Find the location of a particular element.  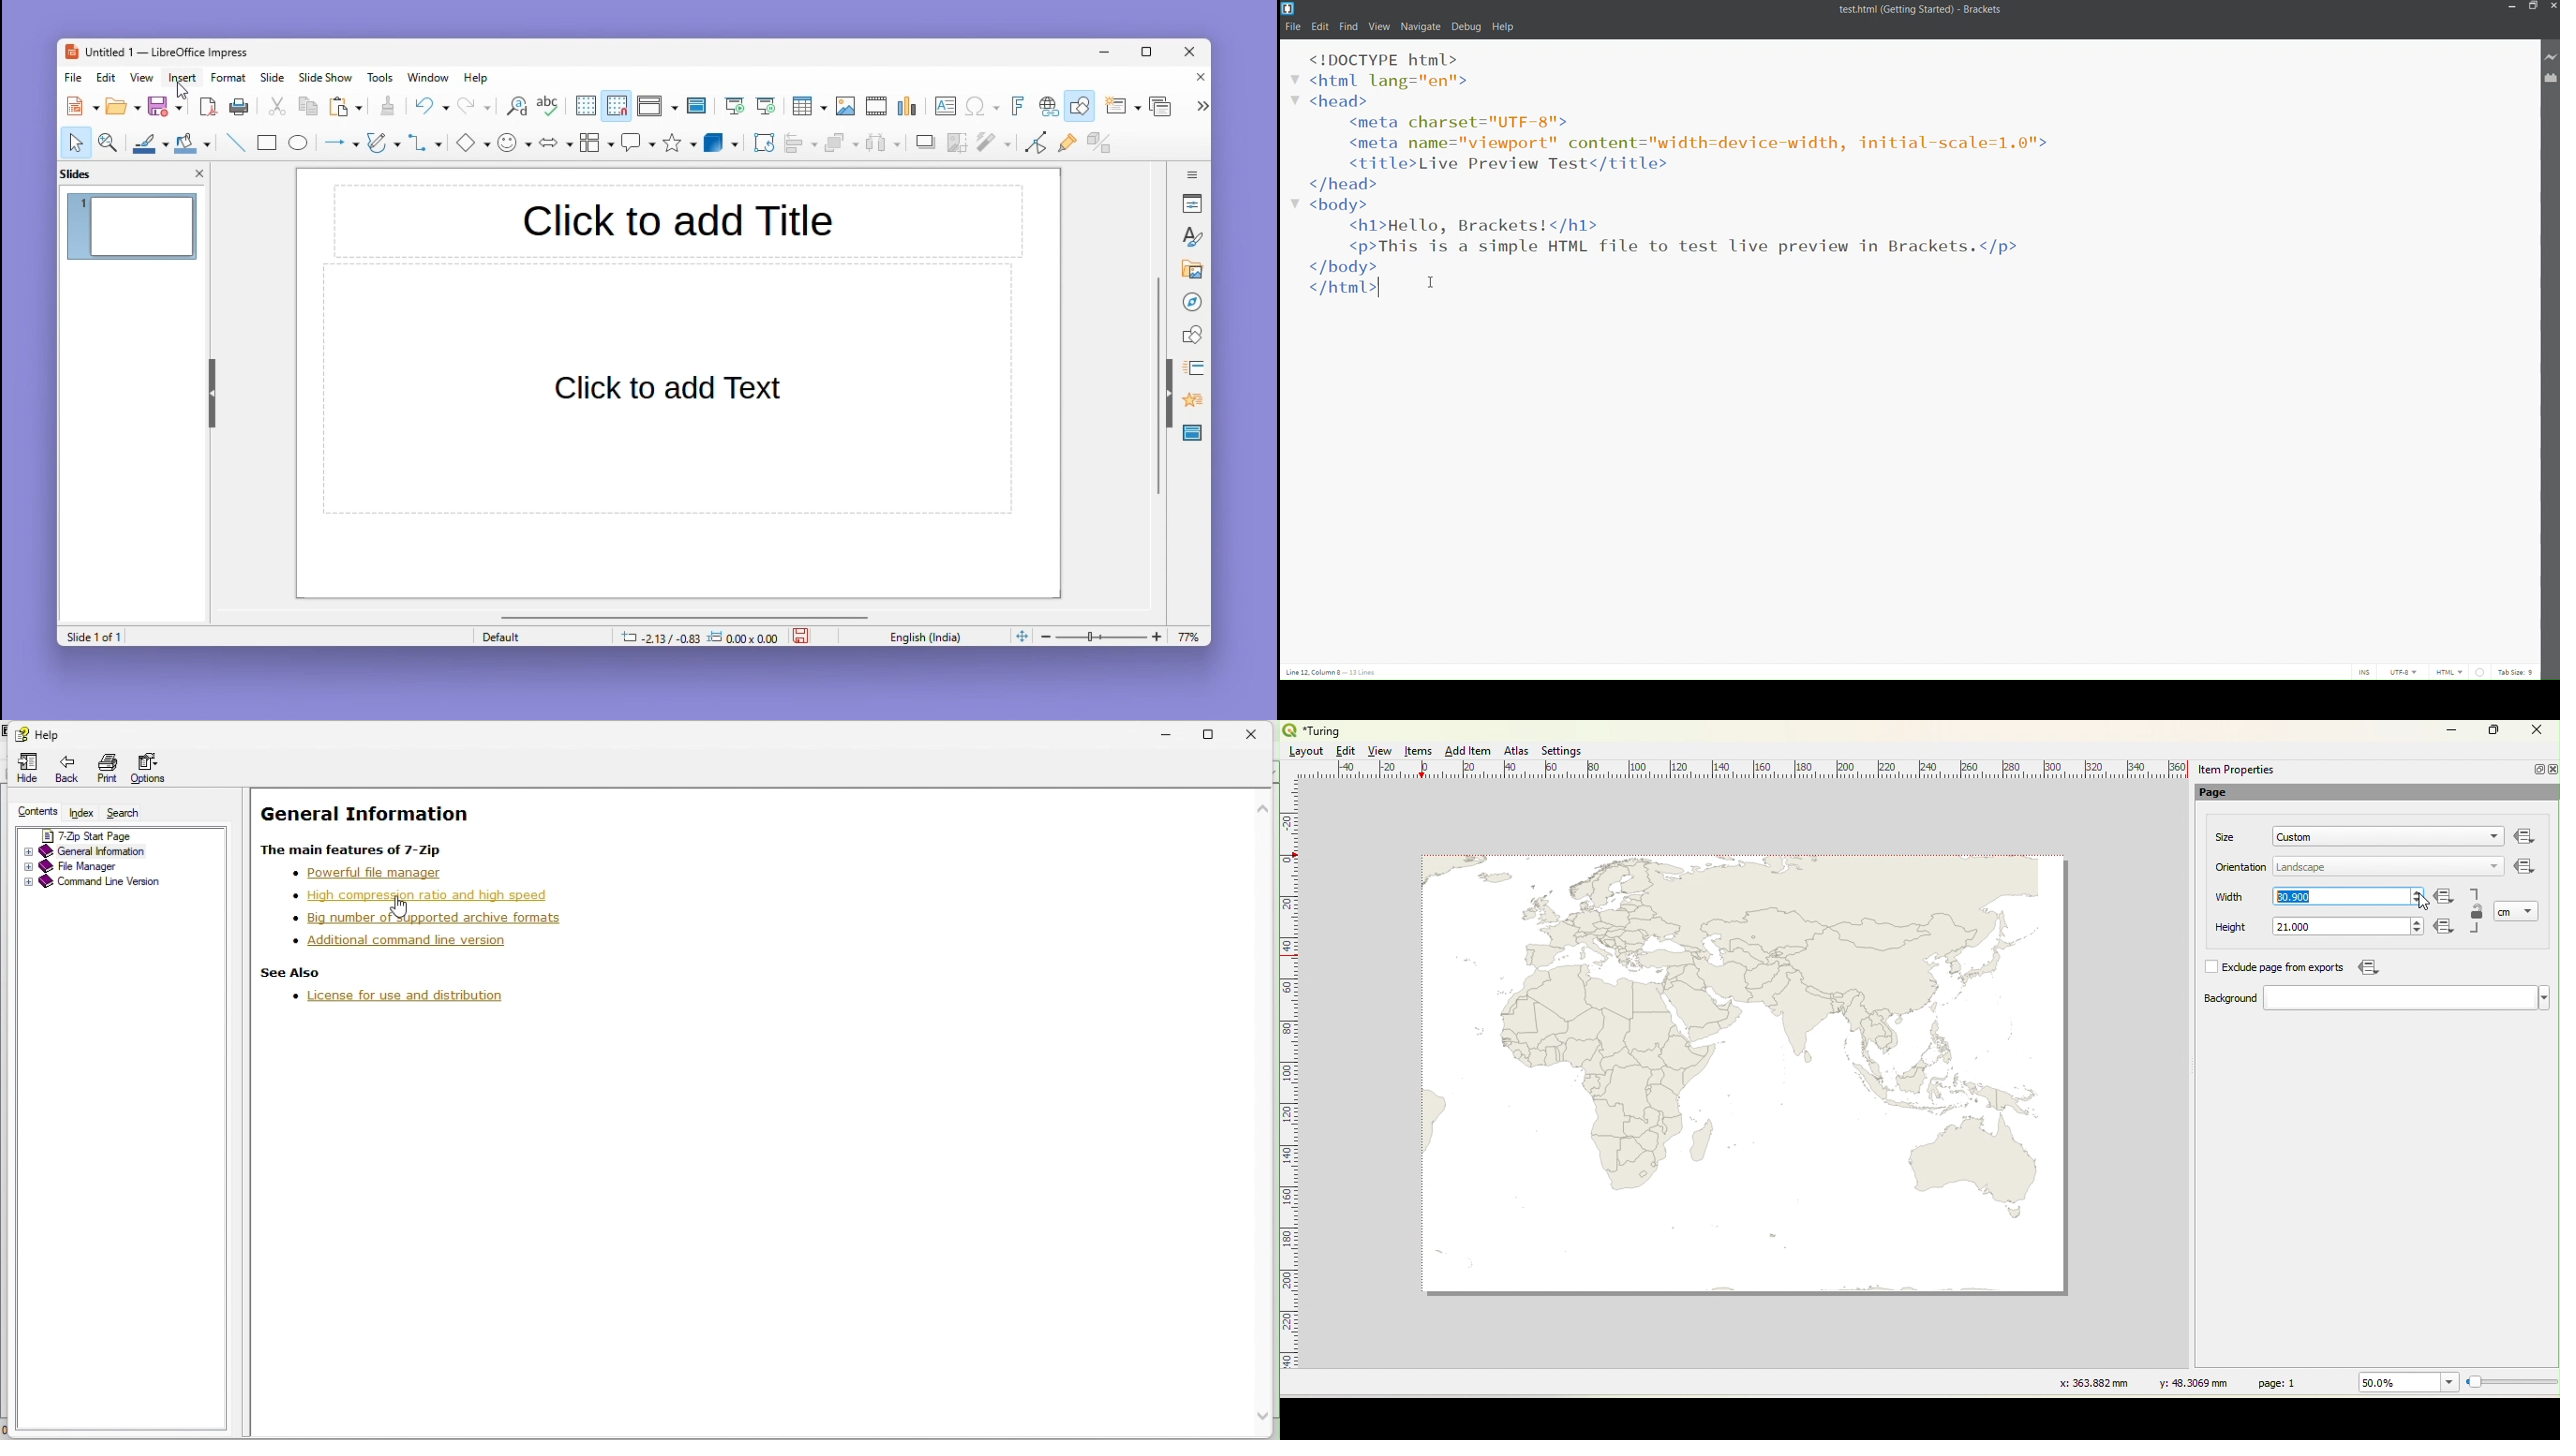

Default is located at coordinates (539, 636).